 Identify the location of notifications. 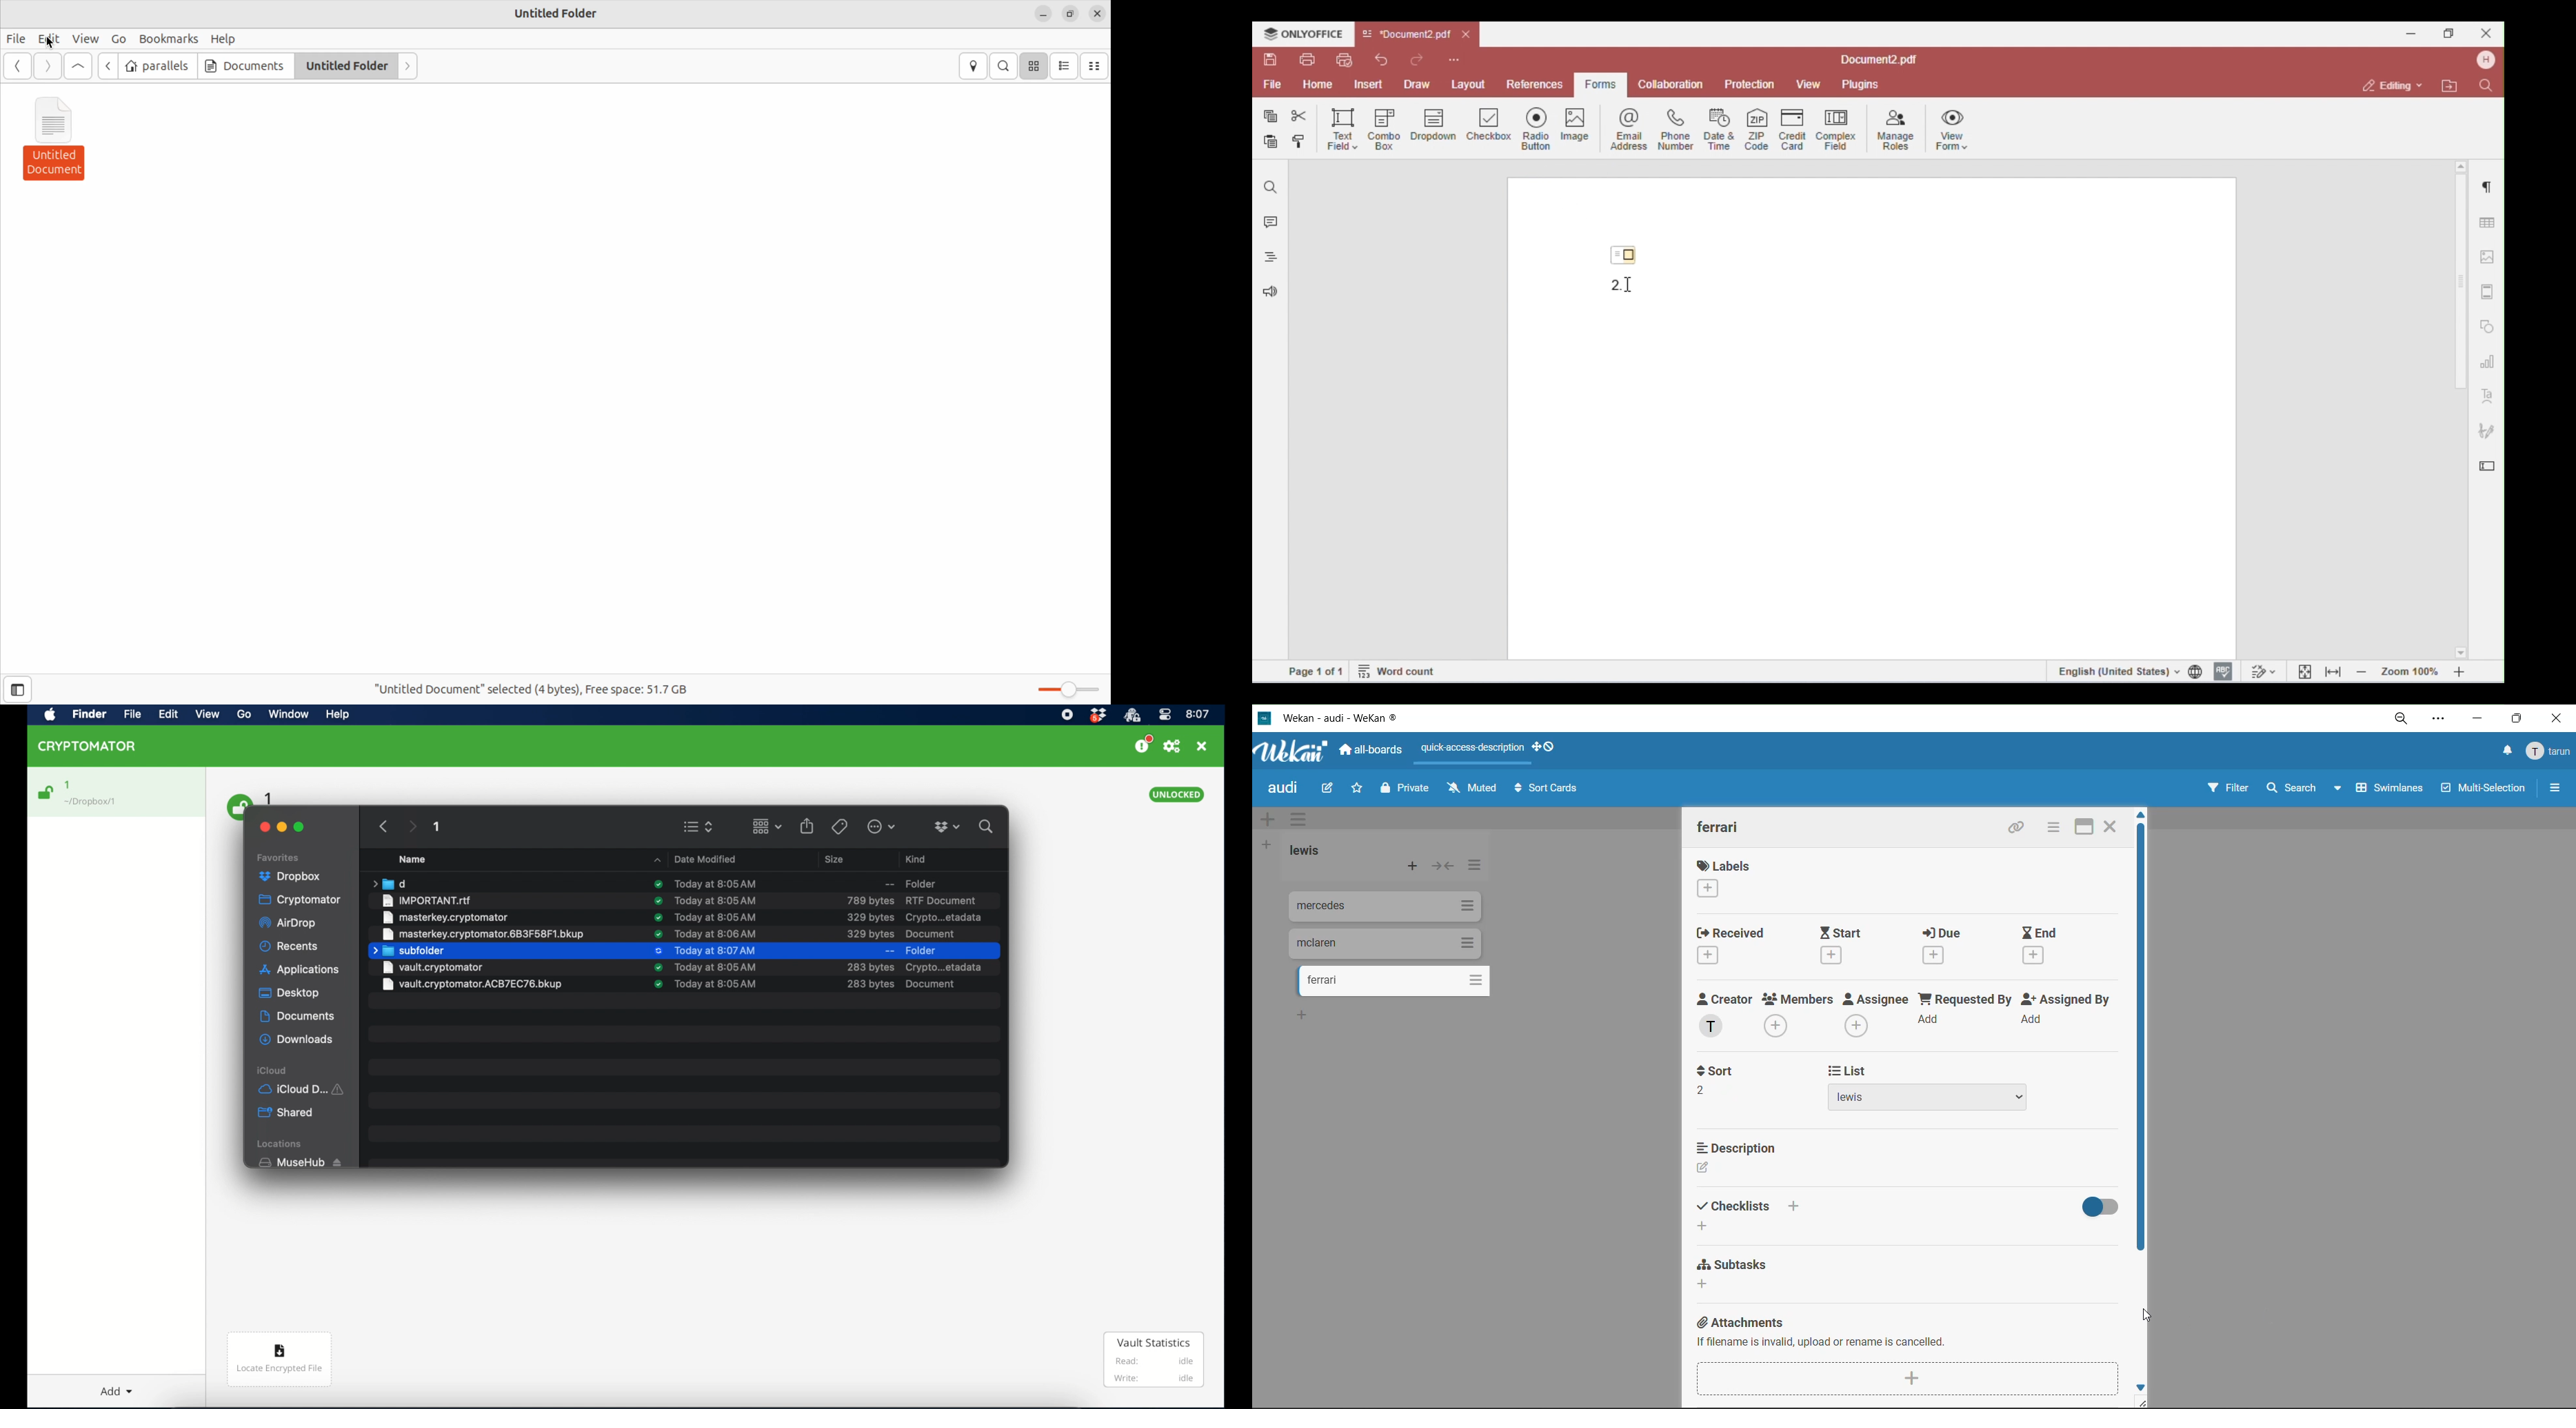
(2508, 751).